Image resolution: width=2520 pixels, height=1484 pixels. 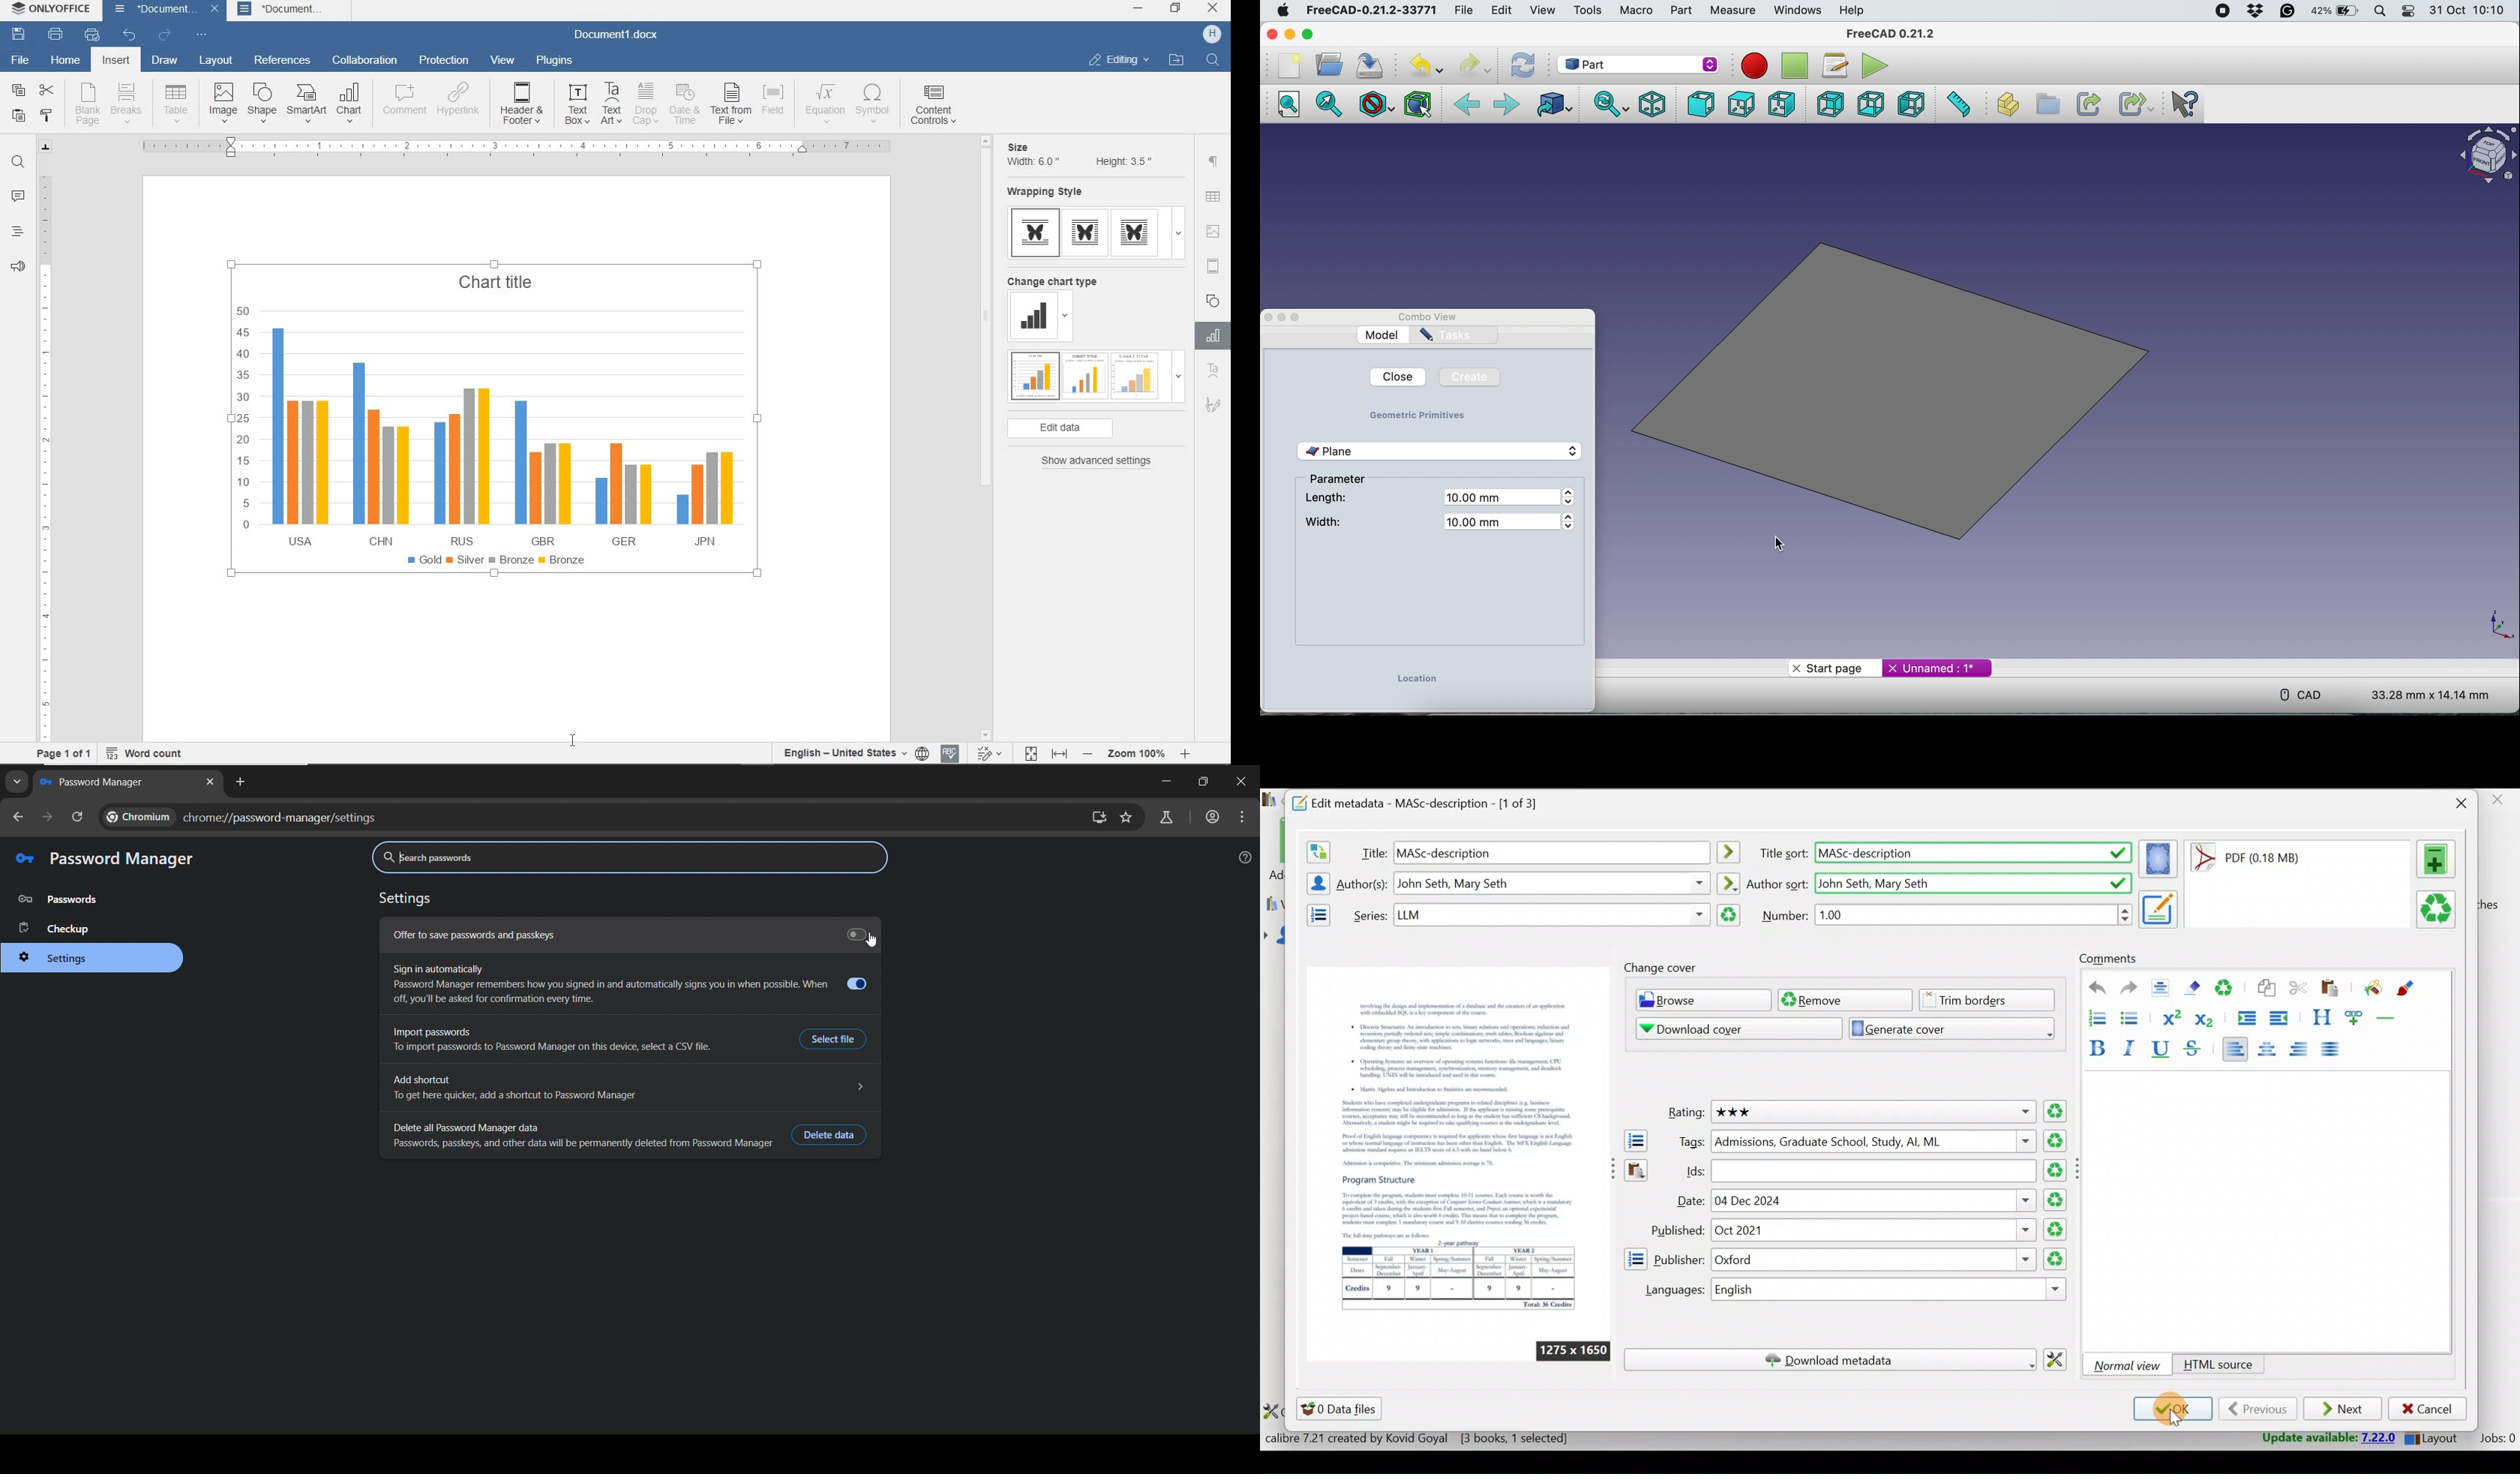 I want to click on Execute macros, so click(x=1876, y=66).